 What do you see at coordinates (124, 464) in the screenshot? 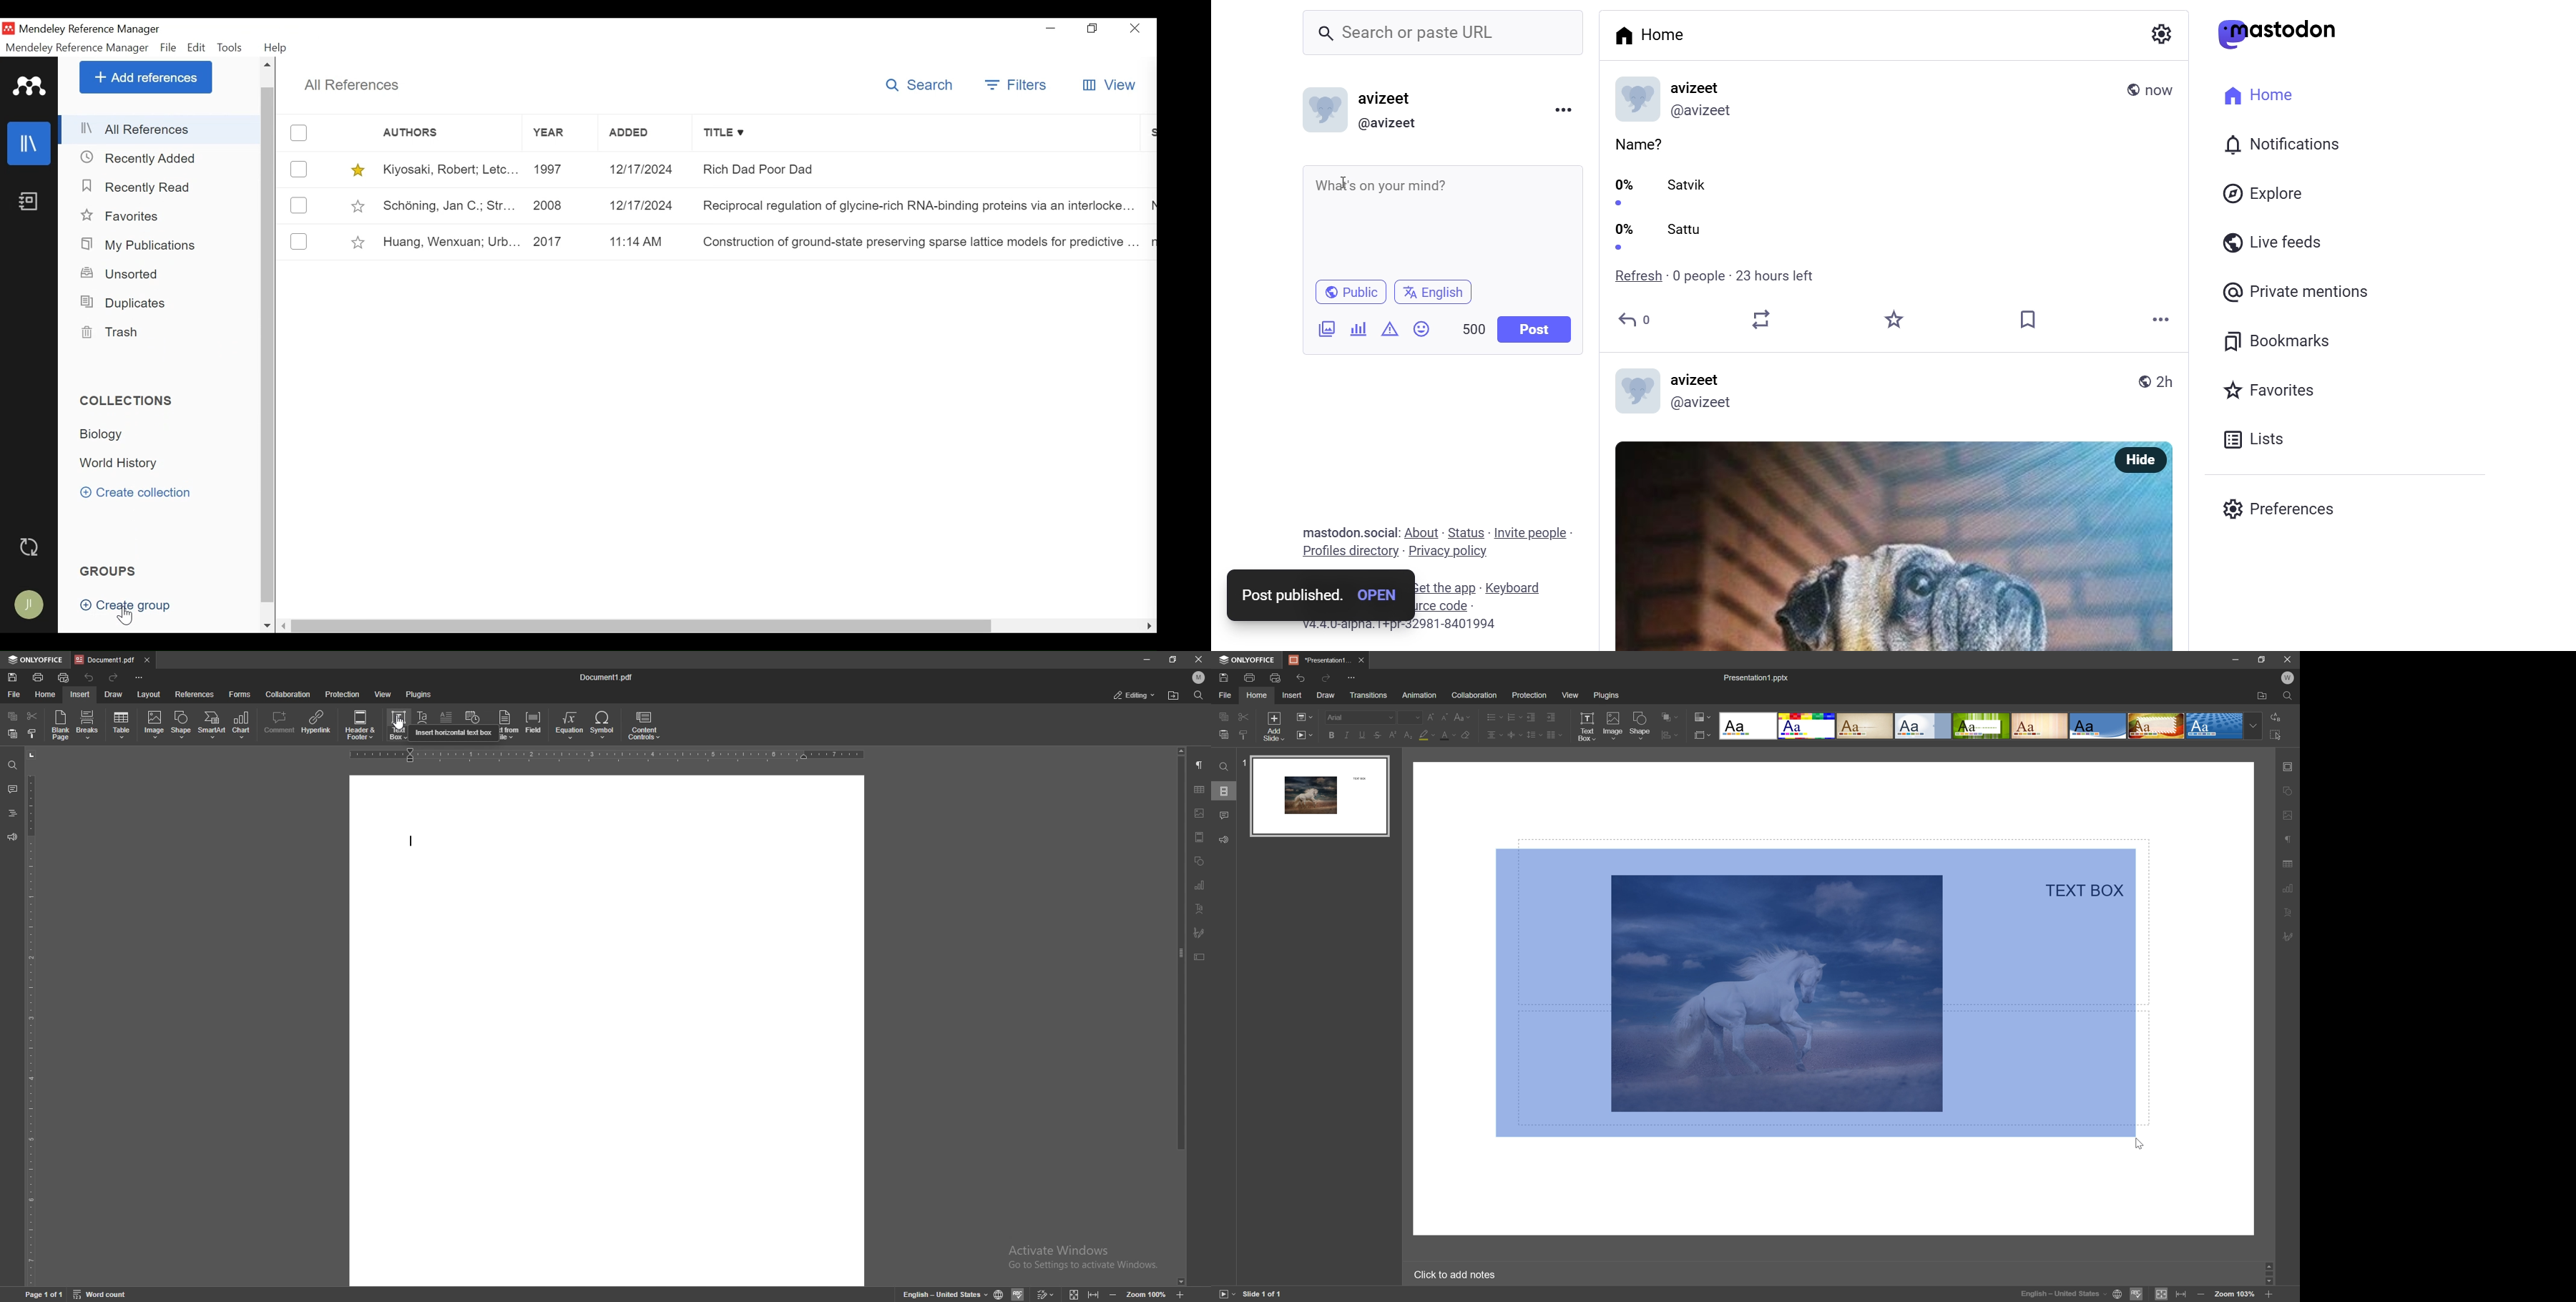
I see `World History` at bounding box center [124, 464].